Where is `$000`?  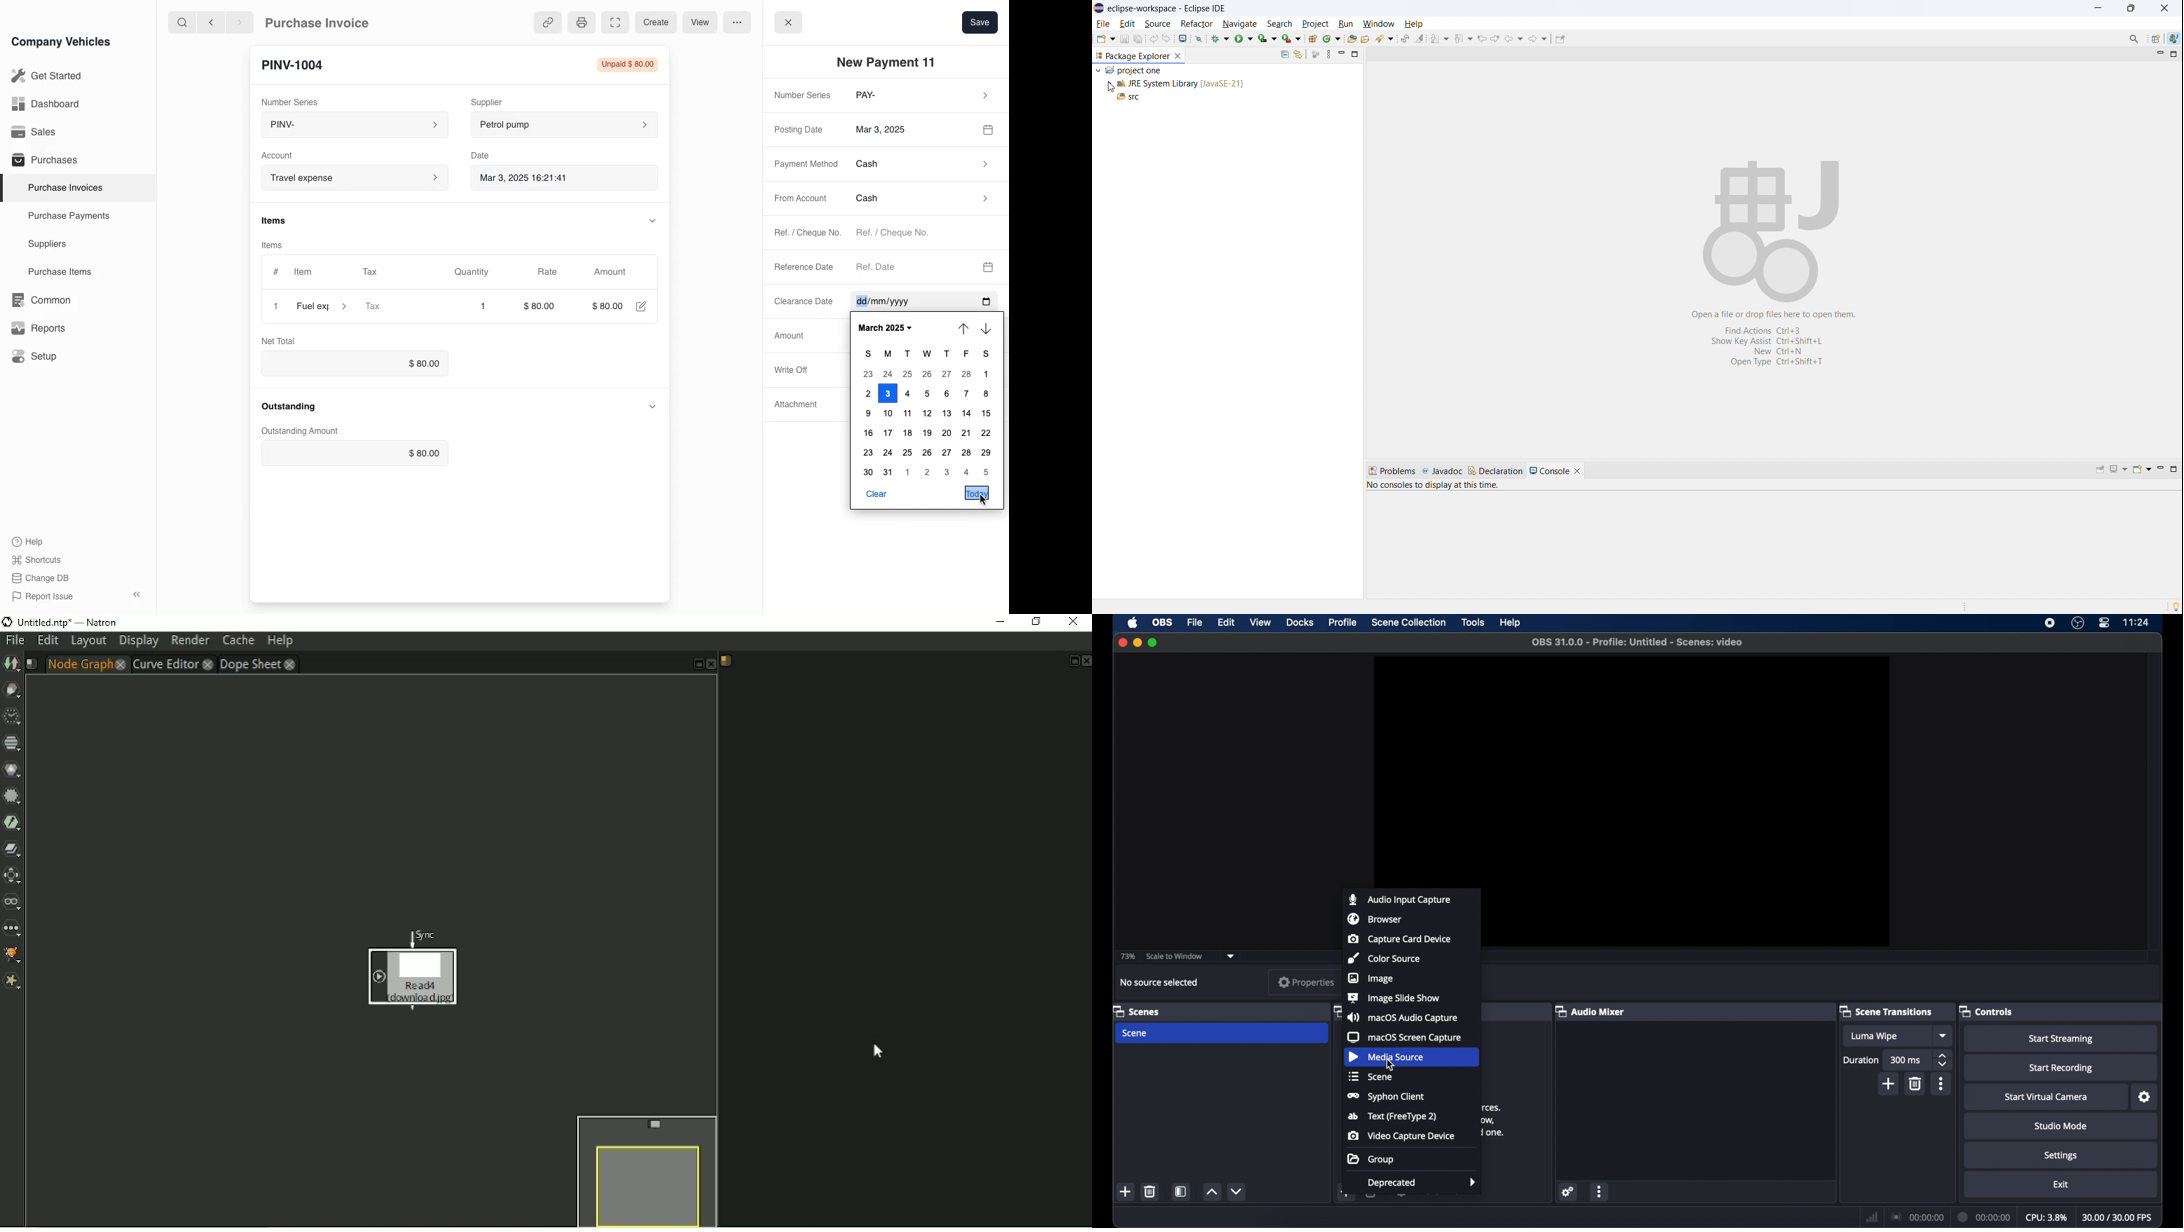
$000 is located at coordinates (607, 306).